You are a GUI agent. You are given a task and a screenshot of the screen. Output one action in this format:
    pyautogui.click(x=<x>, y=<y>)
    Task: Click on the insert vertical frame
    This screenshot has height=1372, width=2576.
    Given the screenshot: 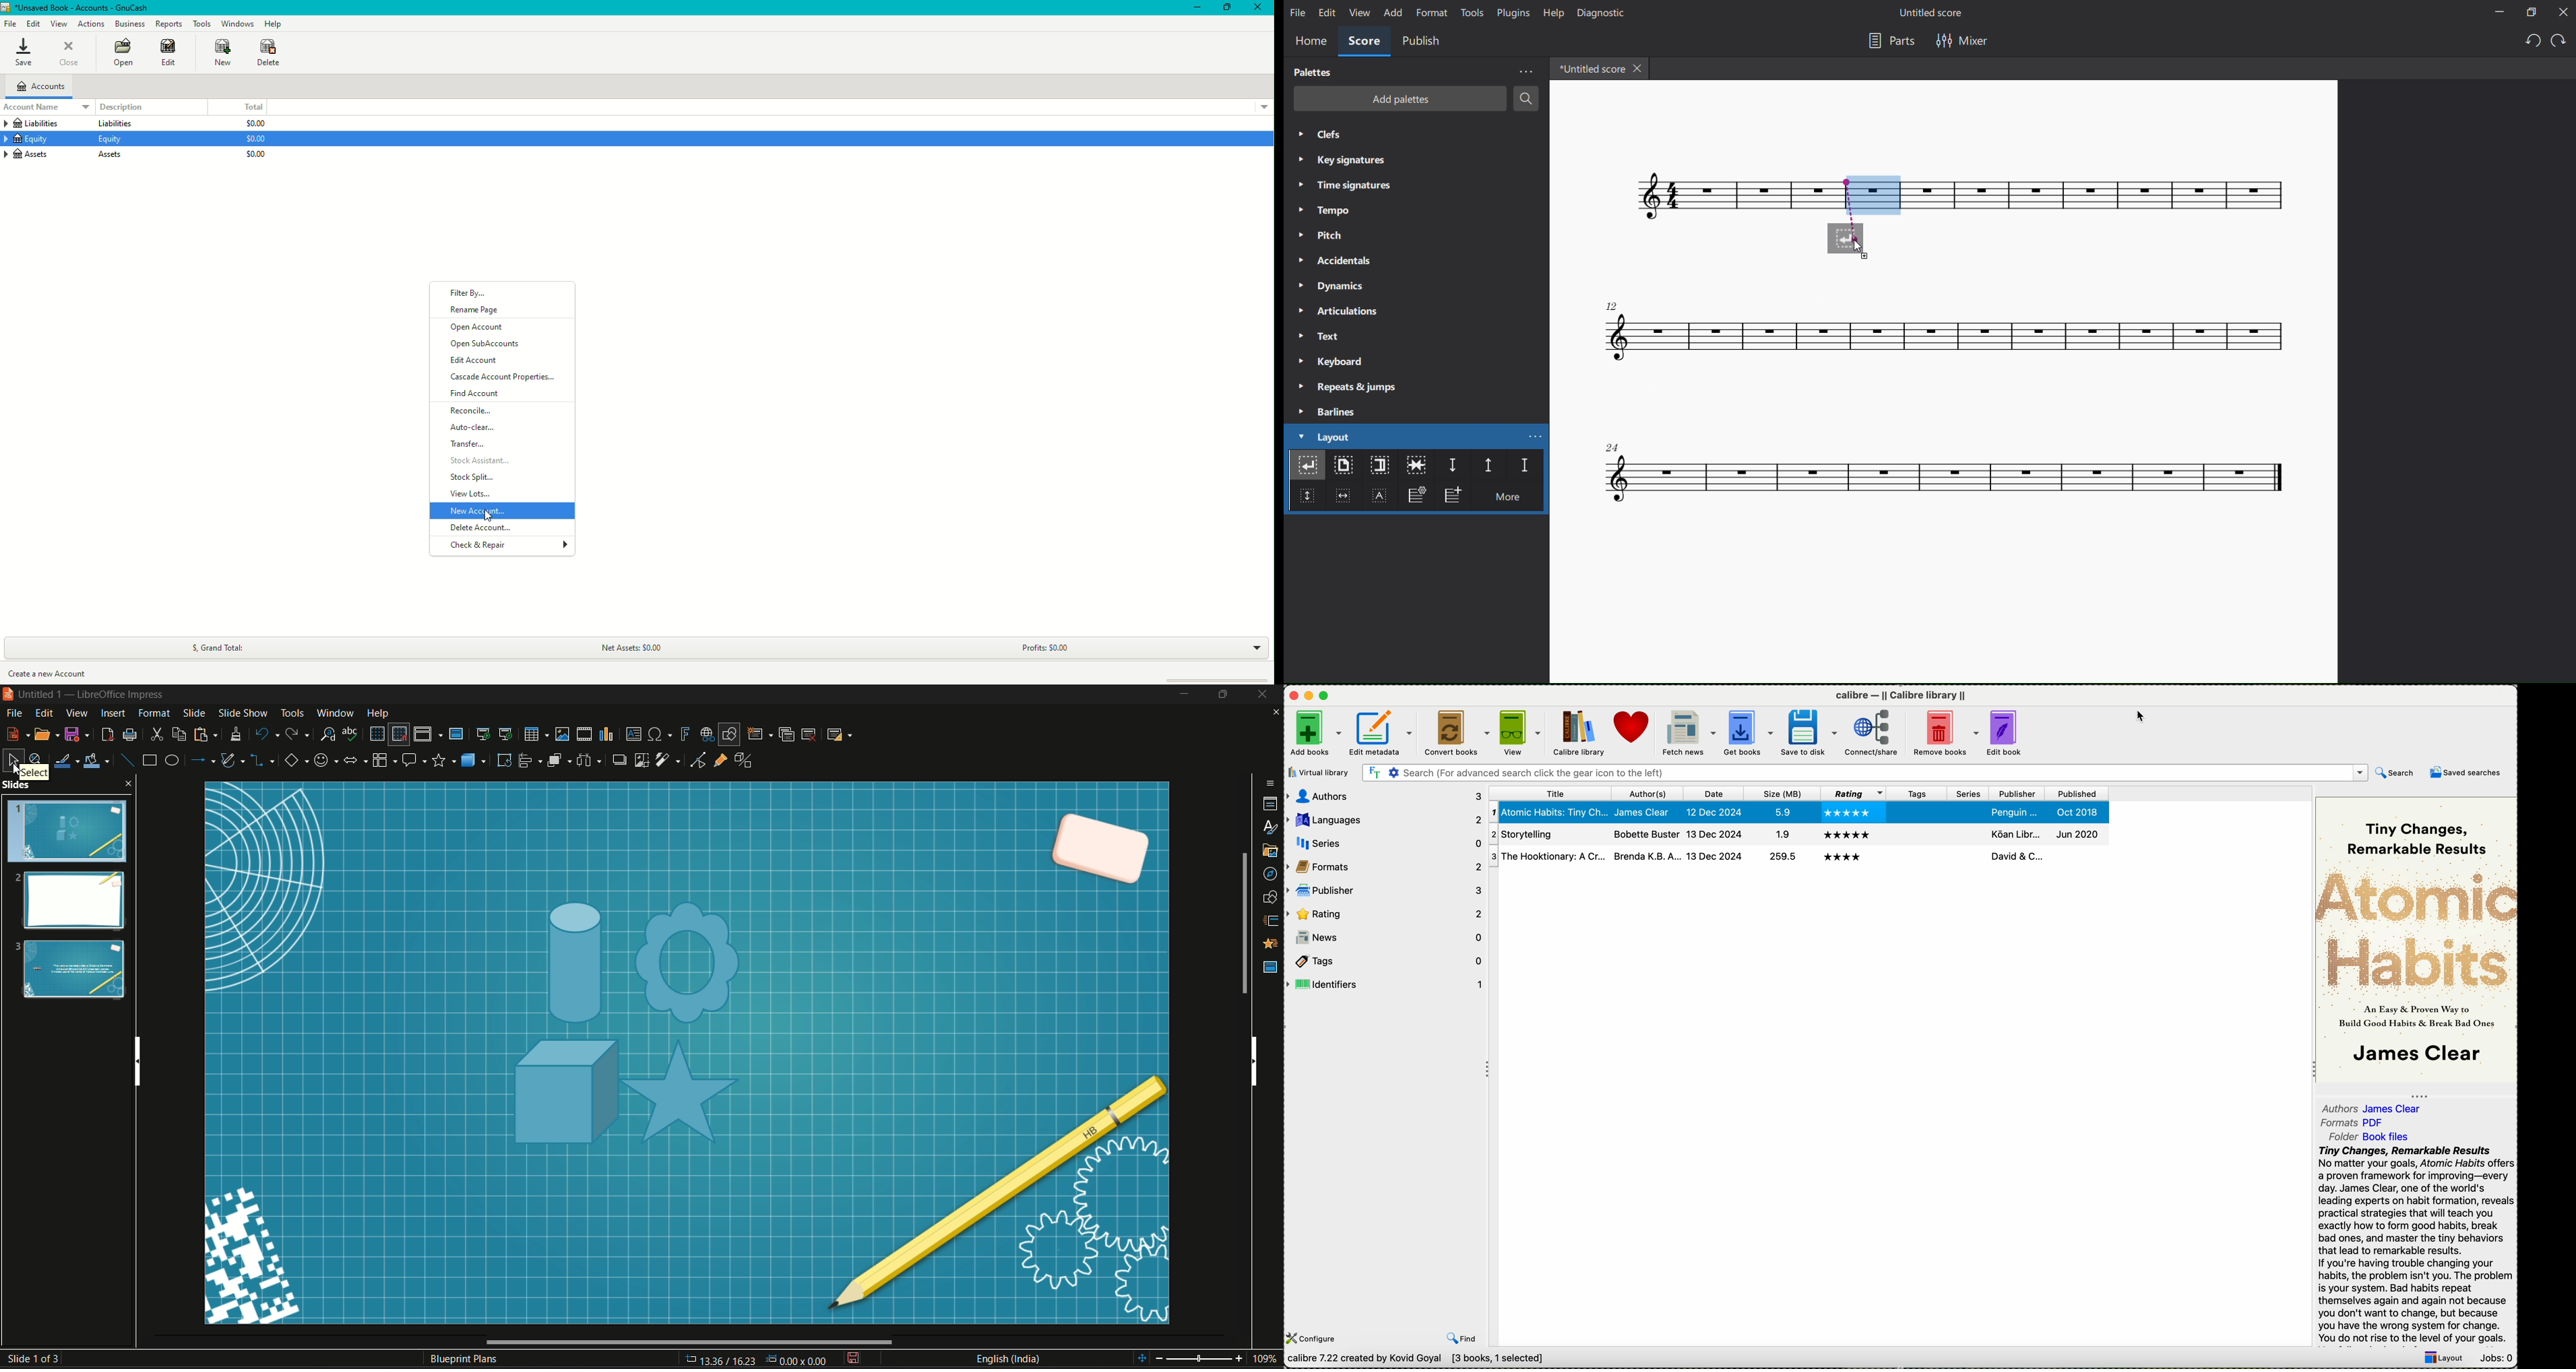 What is the action you would take?
    pyautogui.click(x=1305, y=501)
    